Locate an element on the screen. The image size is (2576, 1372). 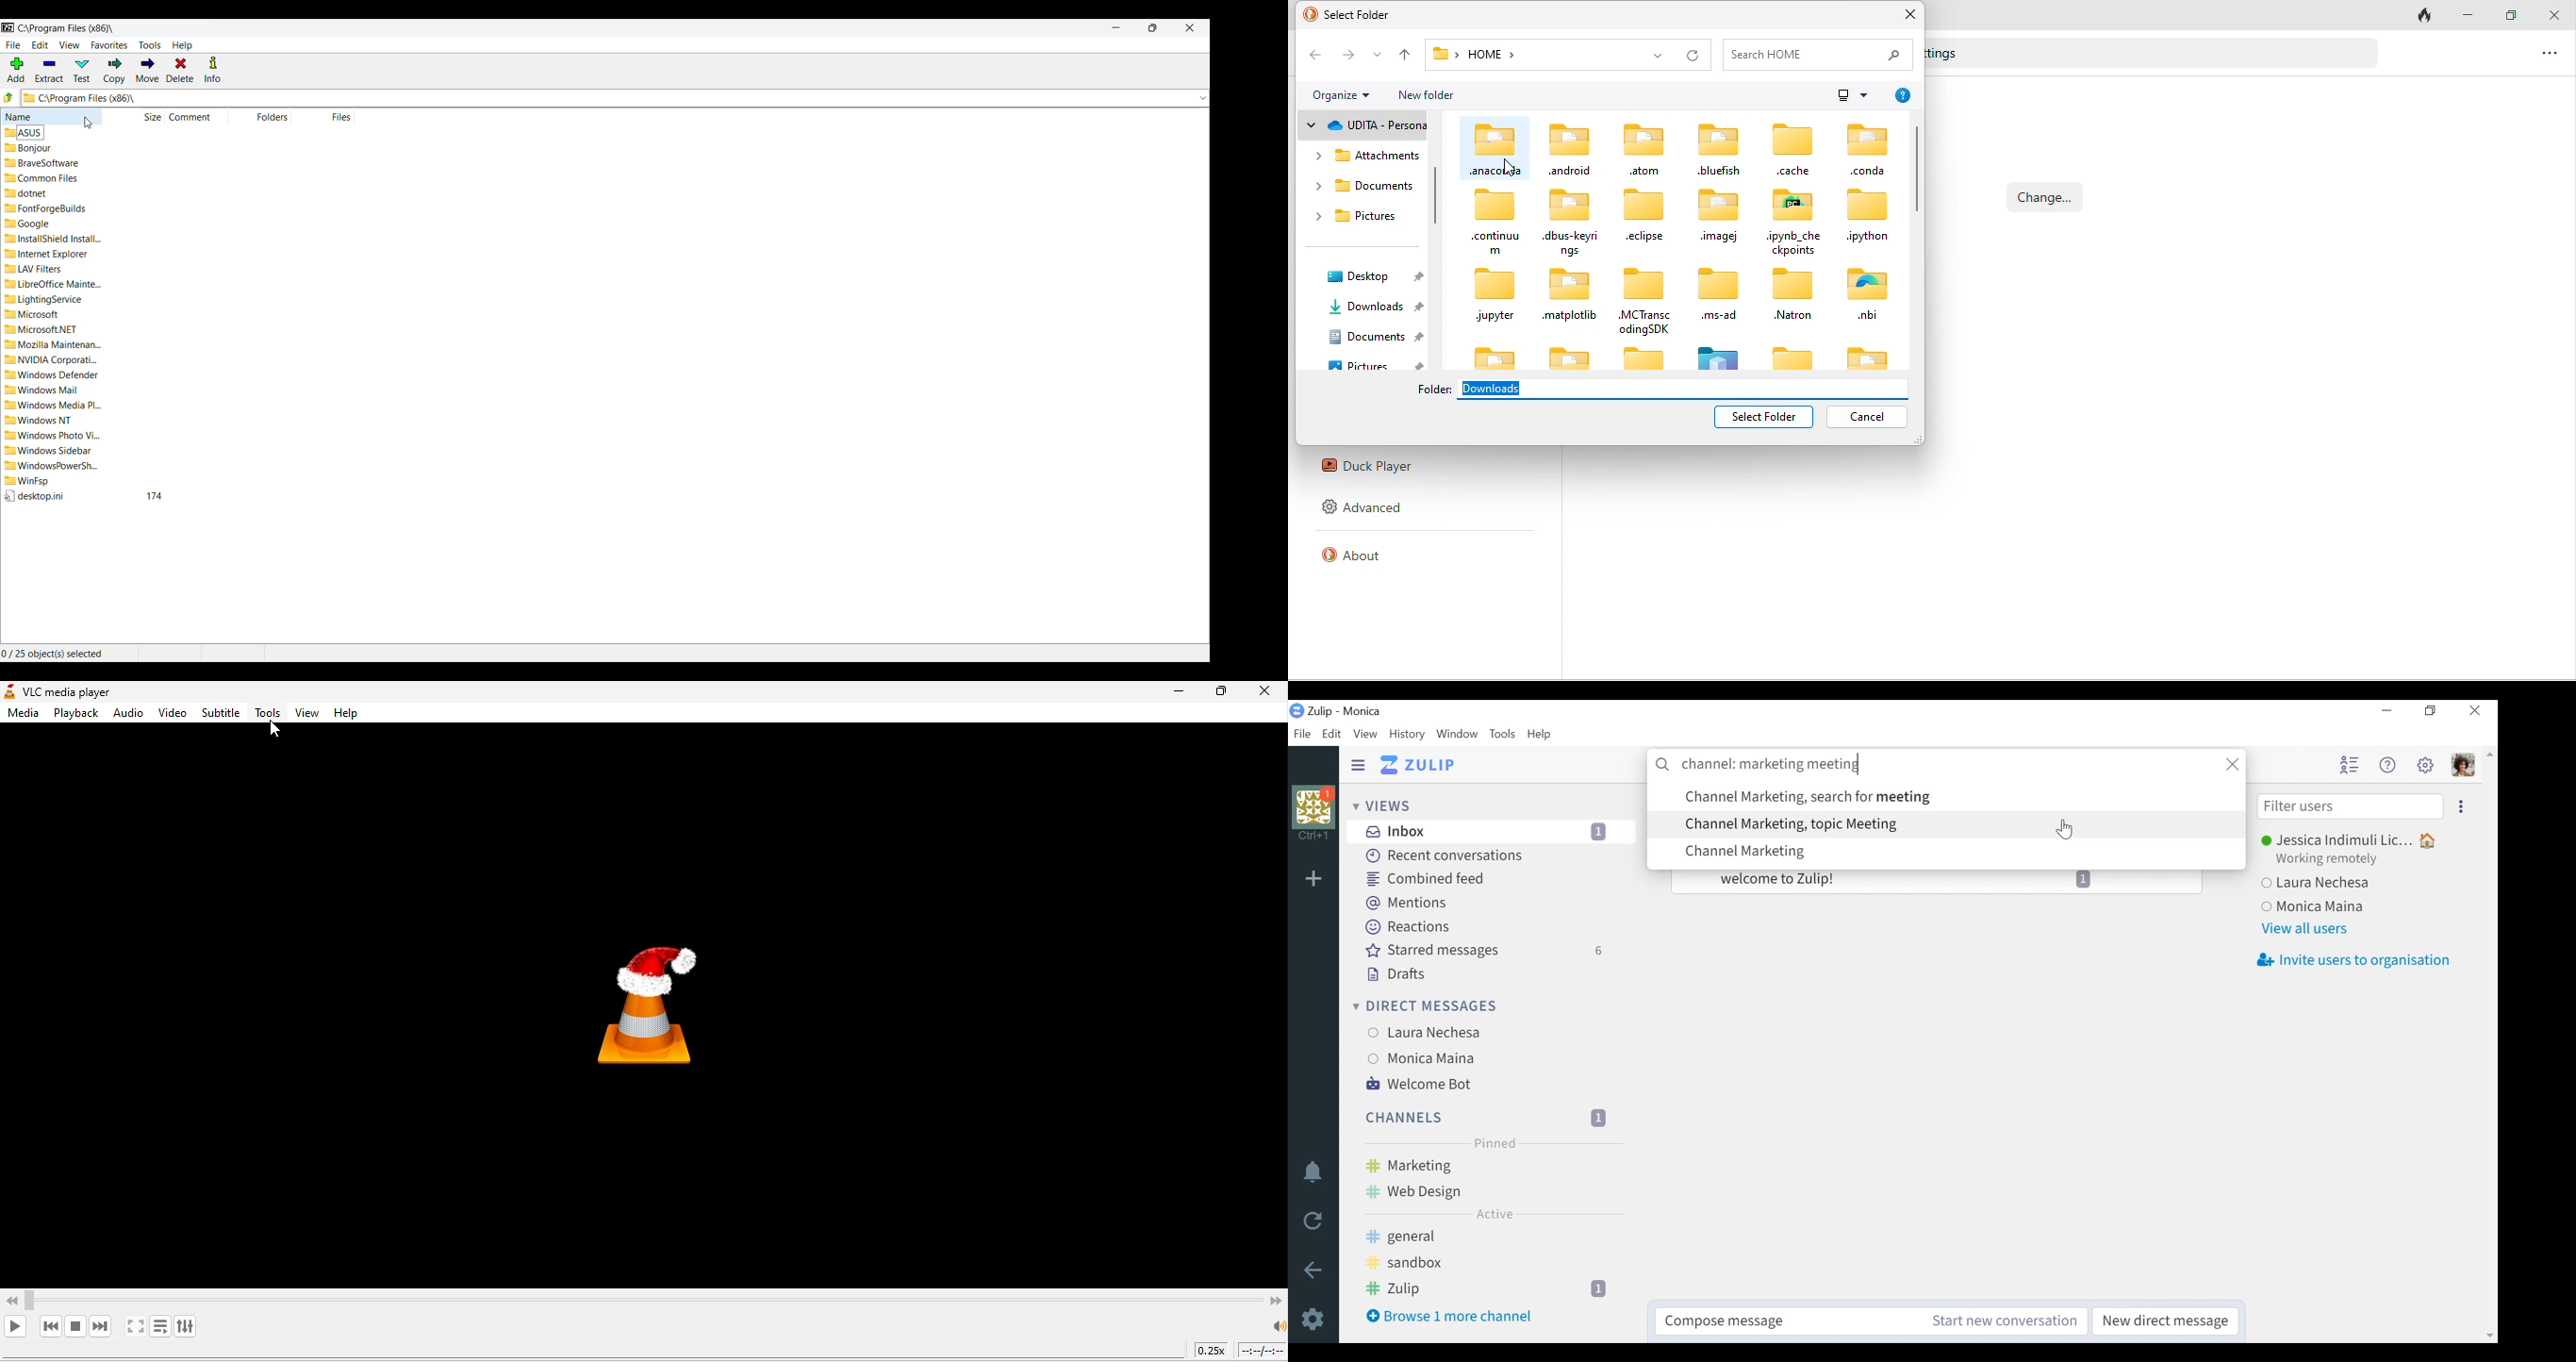
select folder is located at coordinates (1766, 415).